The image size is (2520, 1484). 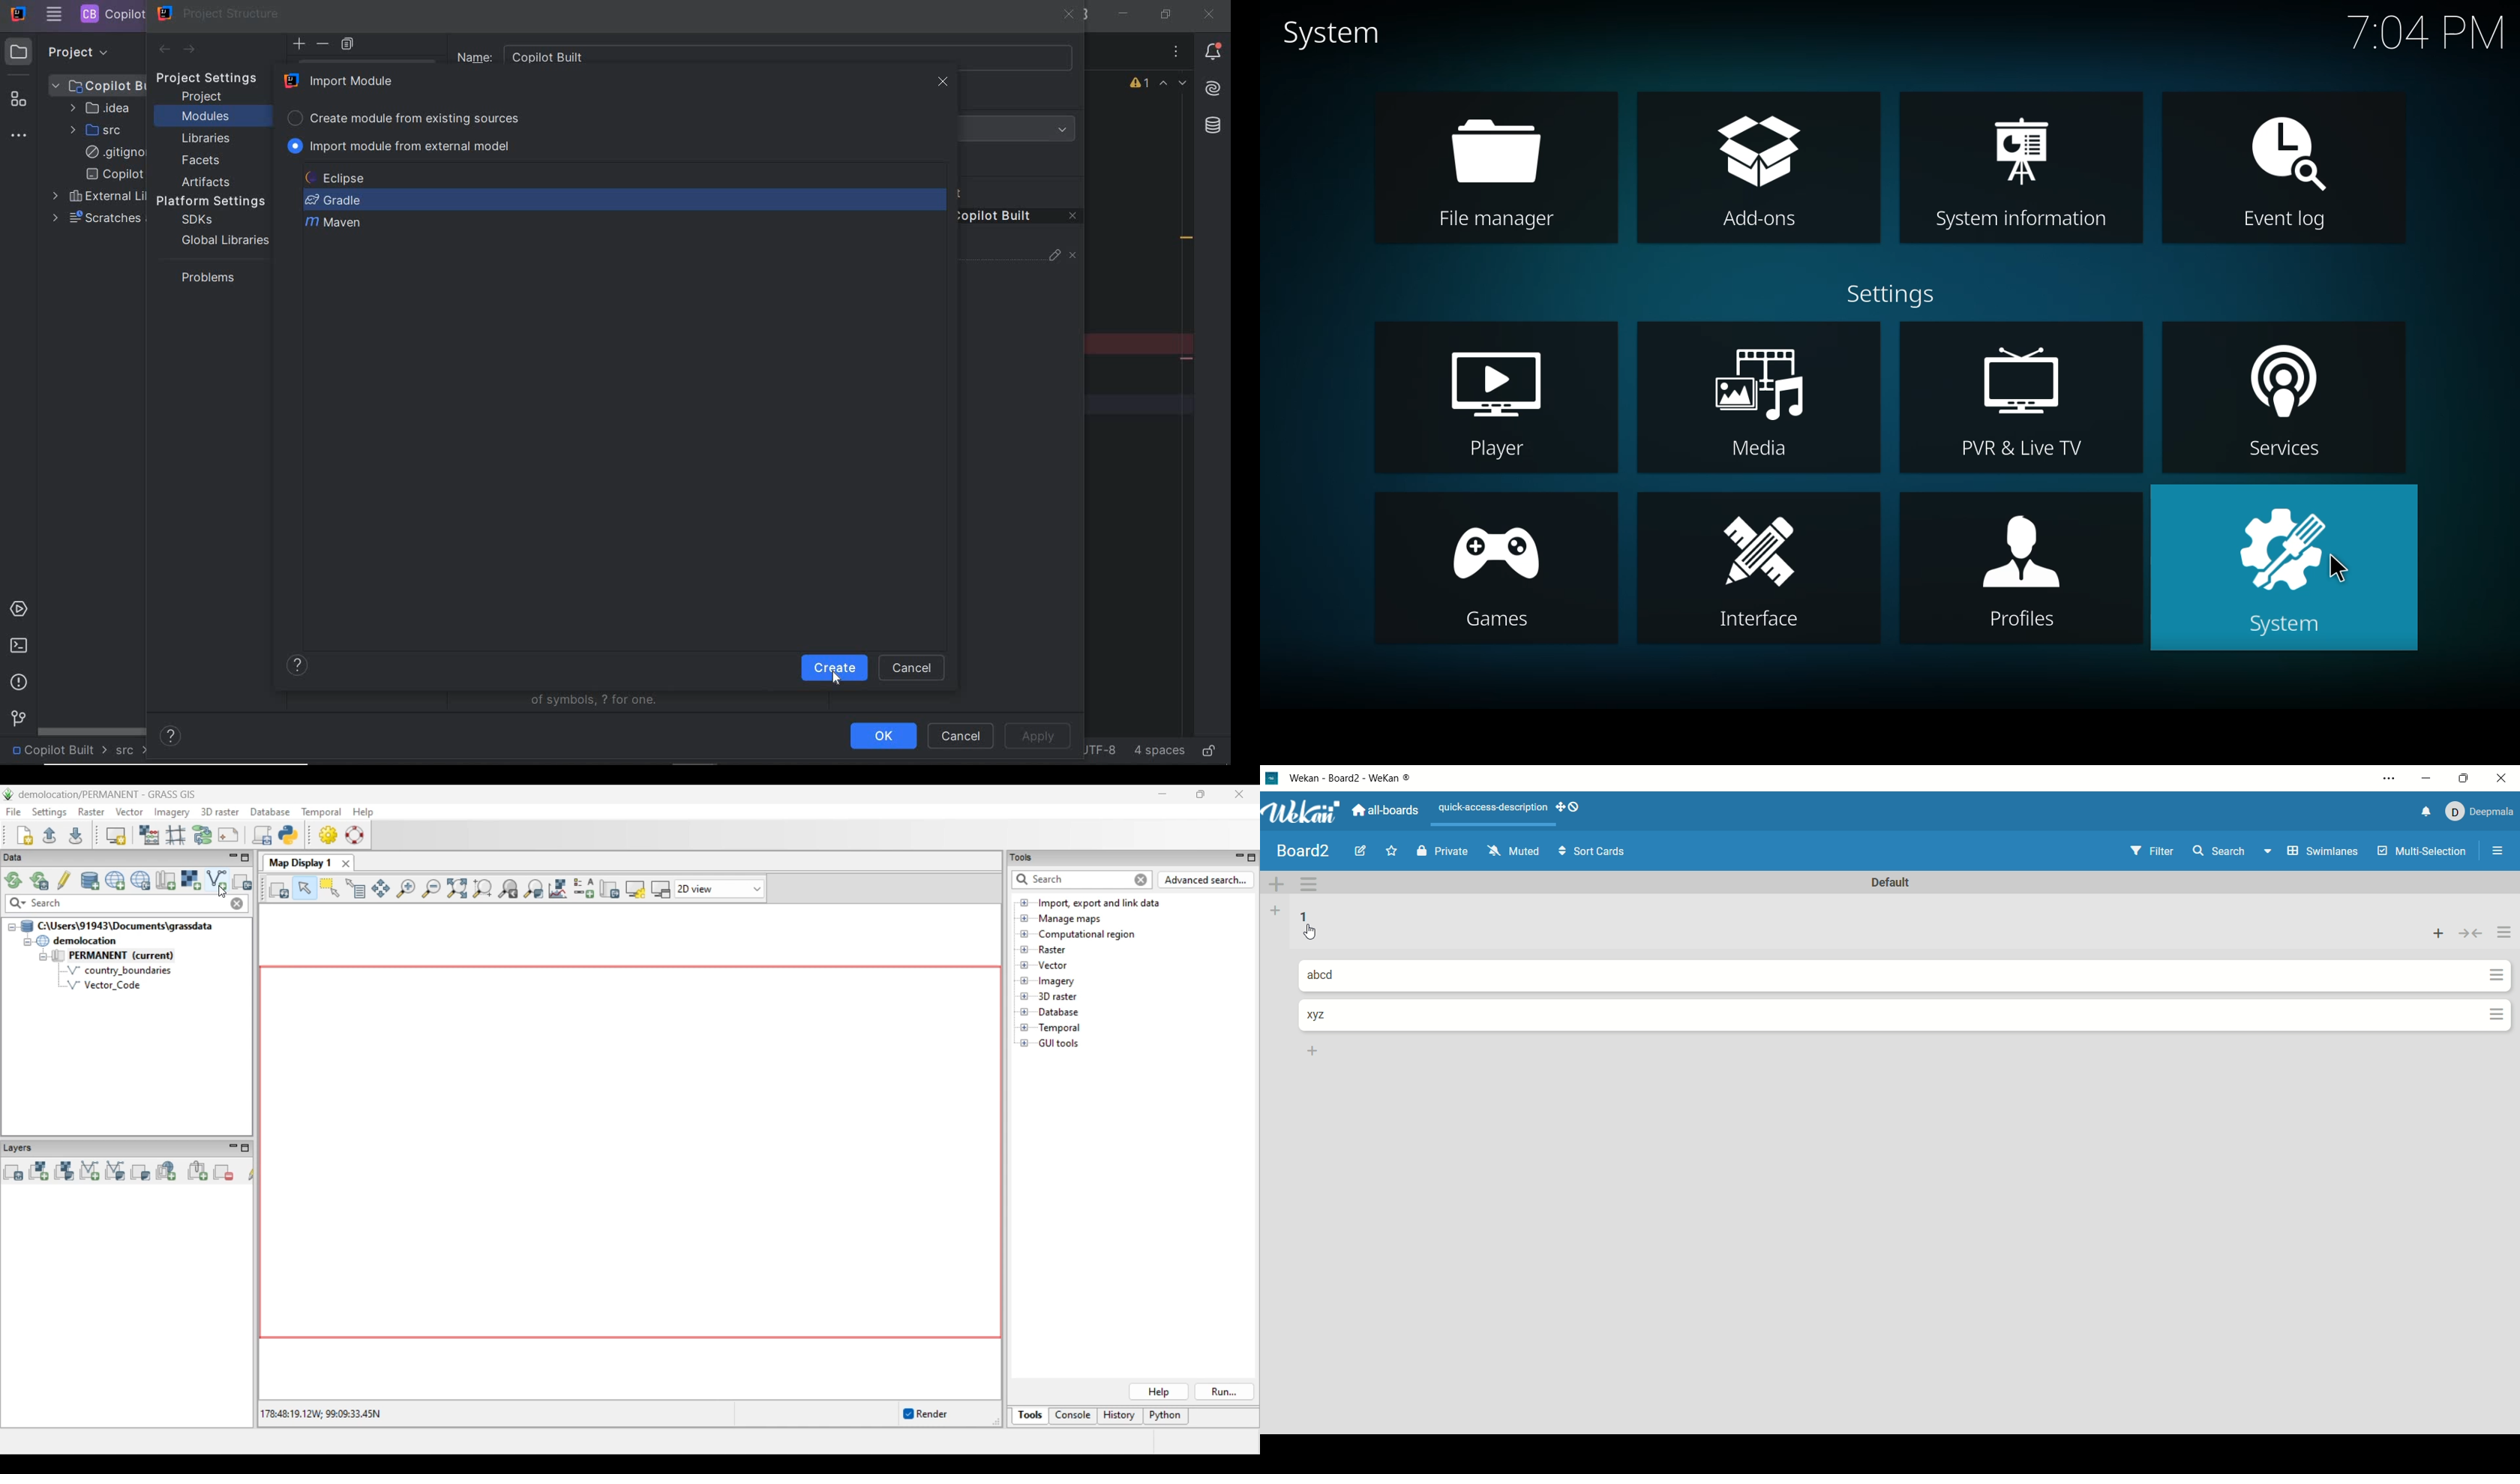 What do you see at coordinates (1125, 14) in the screenshot?
I see `minimize` at bounding box center [1125, 14].